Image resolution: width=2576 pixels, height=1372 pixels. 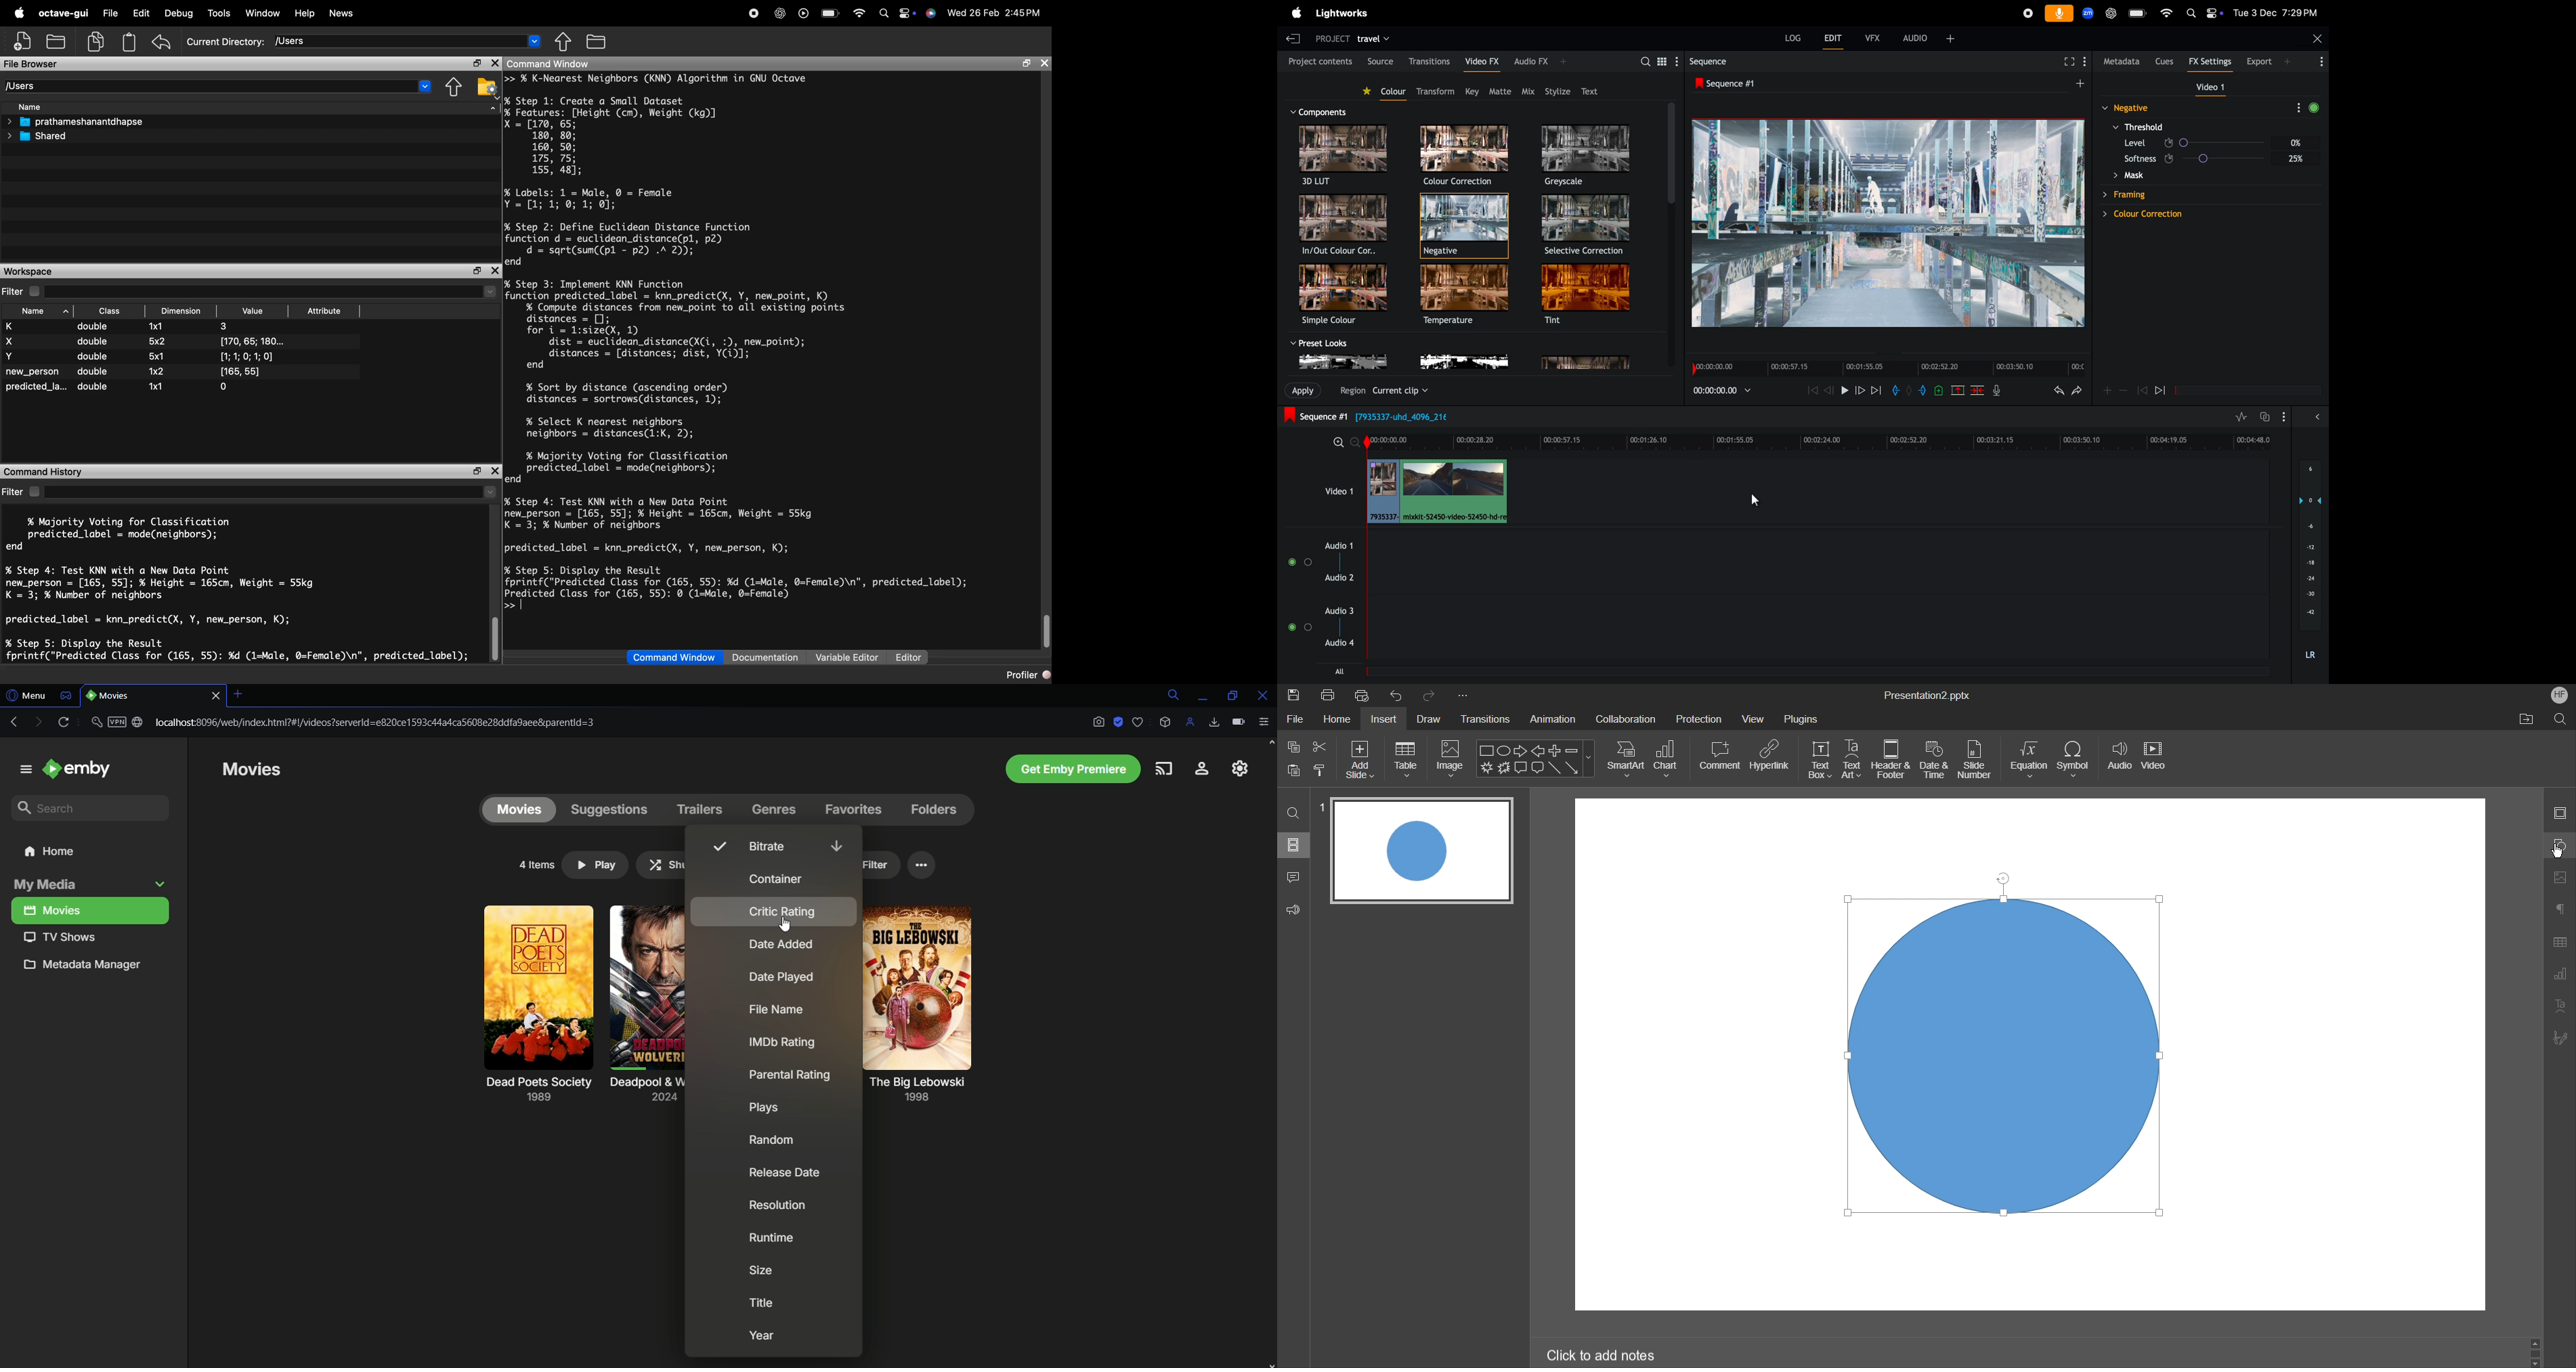 What do you see at coordinates (1406, 758) in the screenshot?
I see `Table` at bounding box center [1406, 758].